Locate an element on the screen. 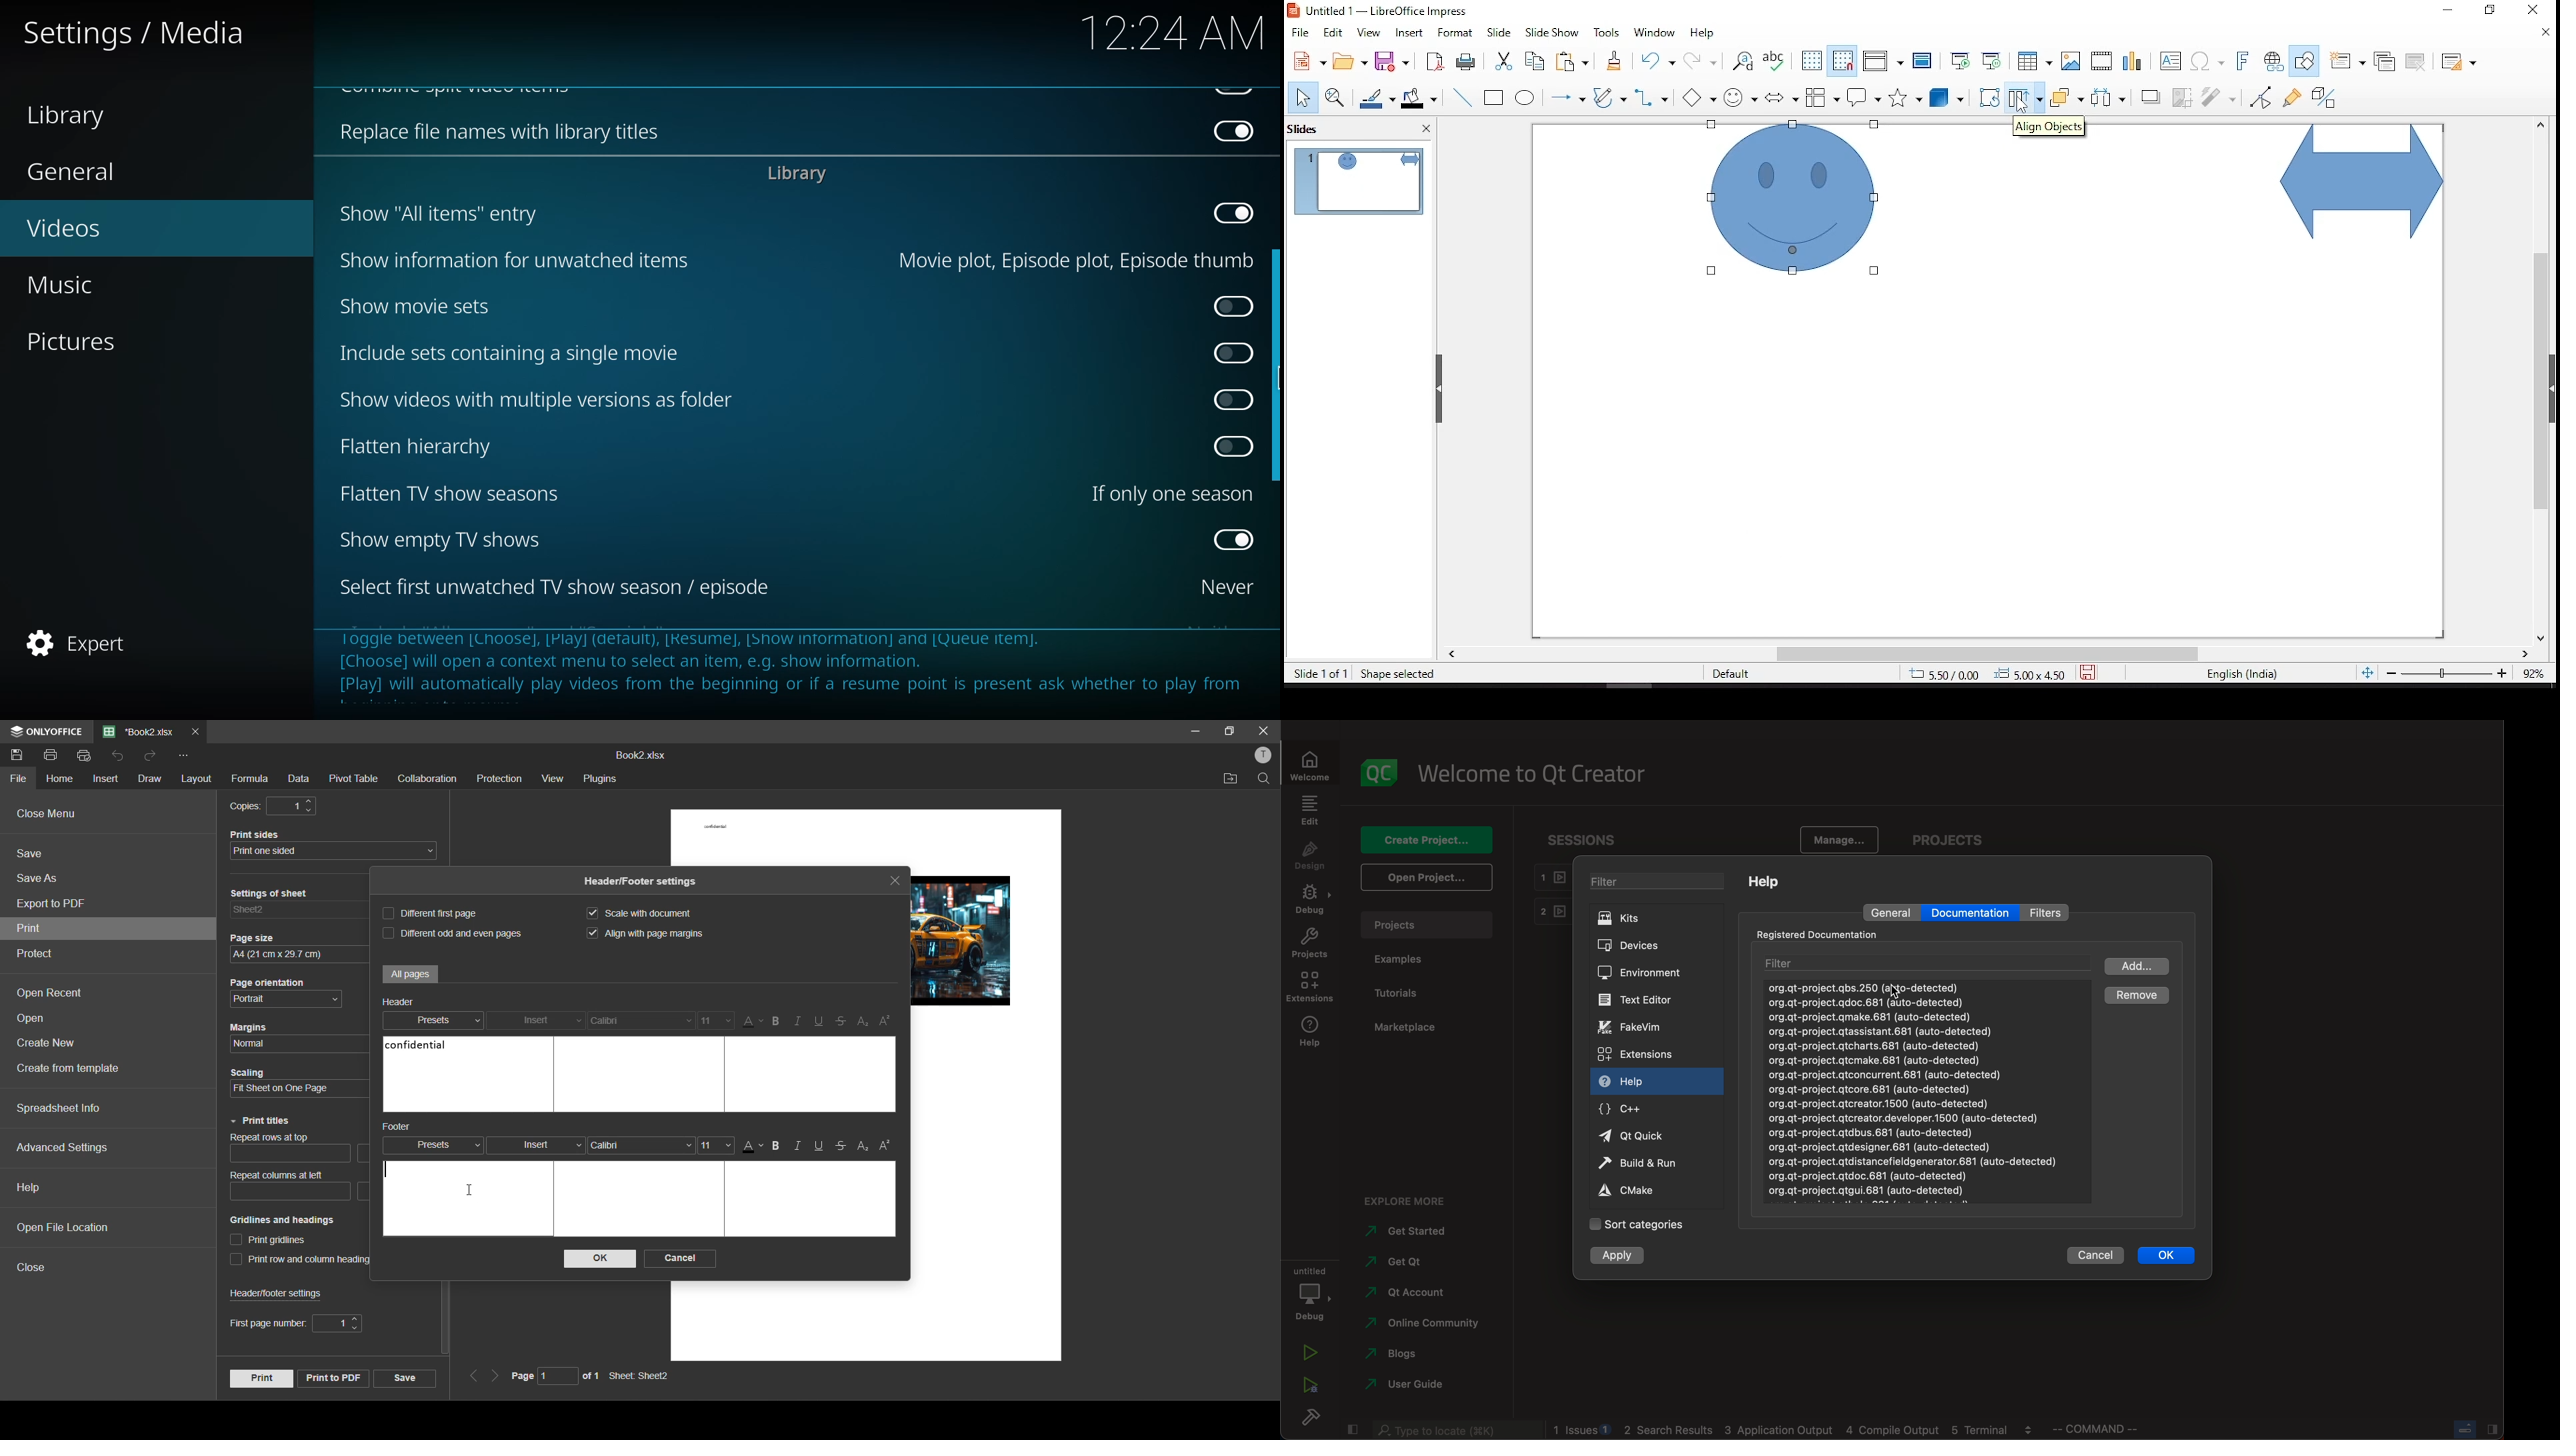  never is located at coordinates (1221, 586).